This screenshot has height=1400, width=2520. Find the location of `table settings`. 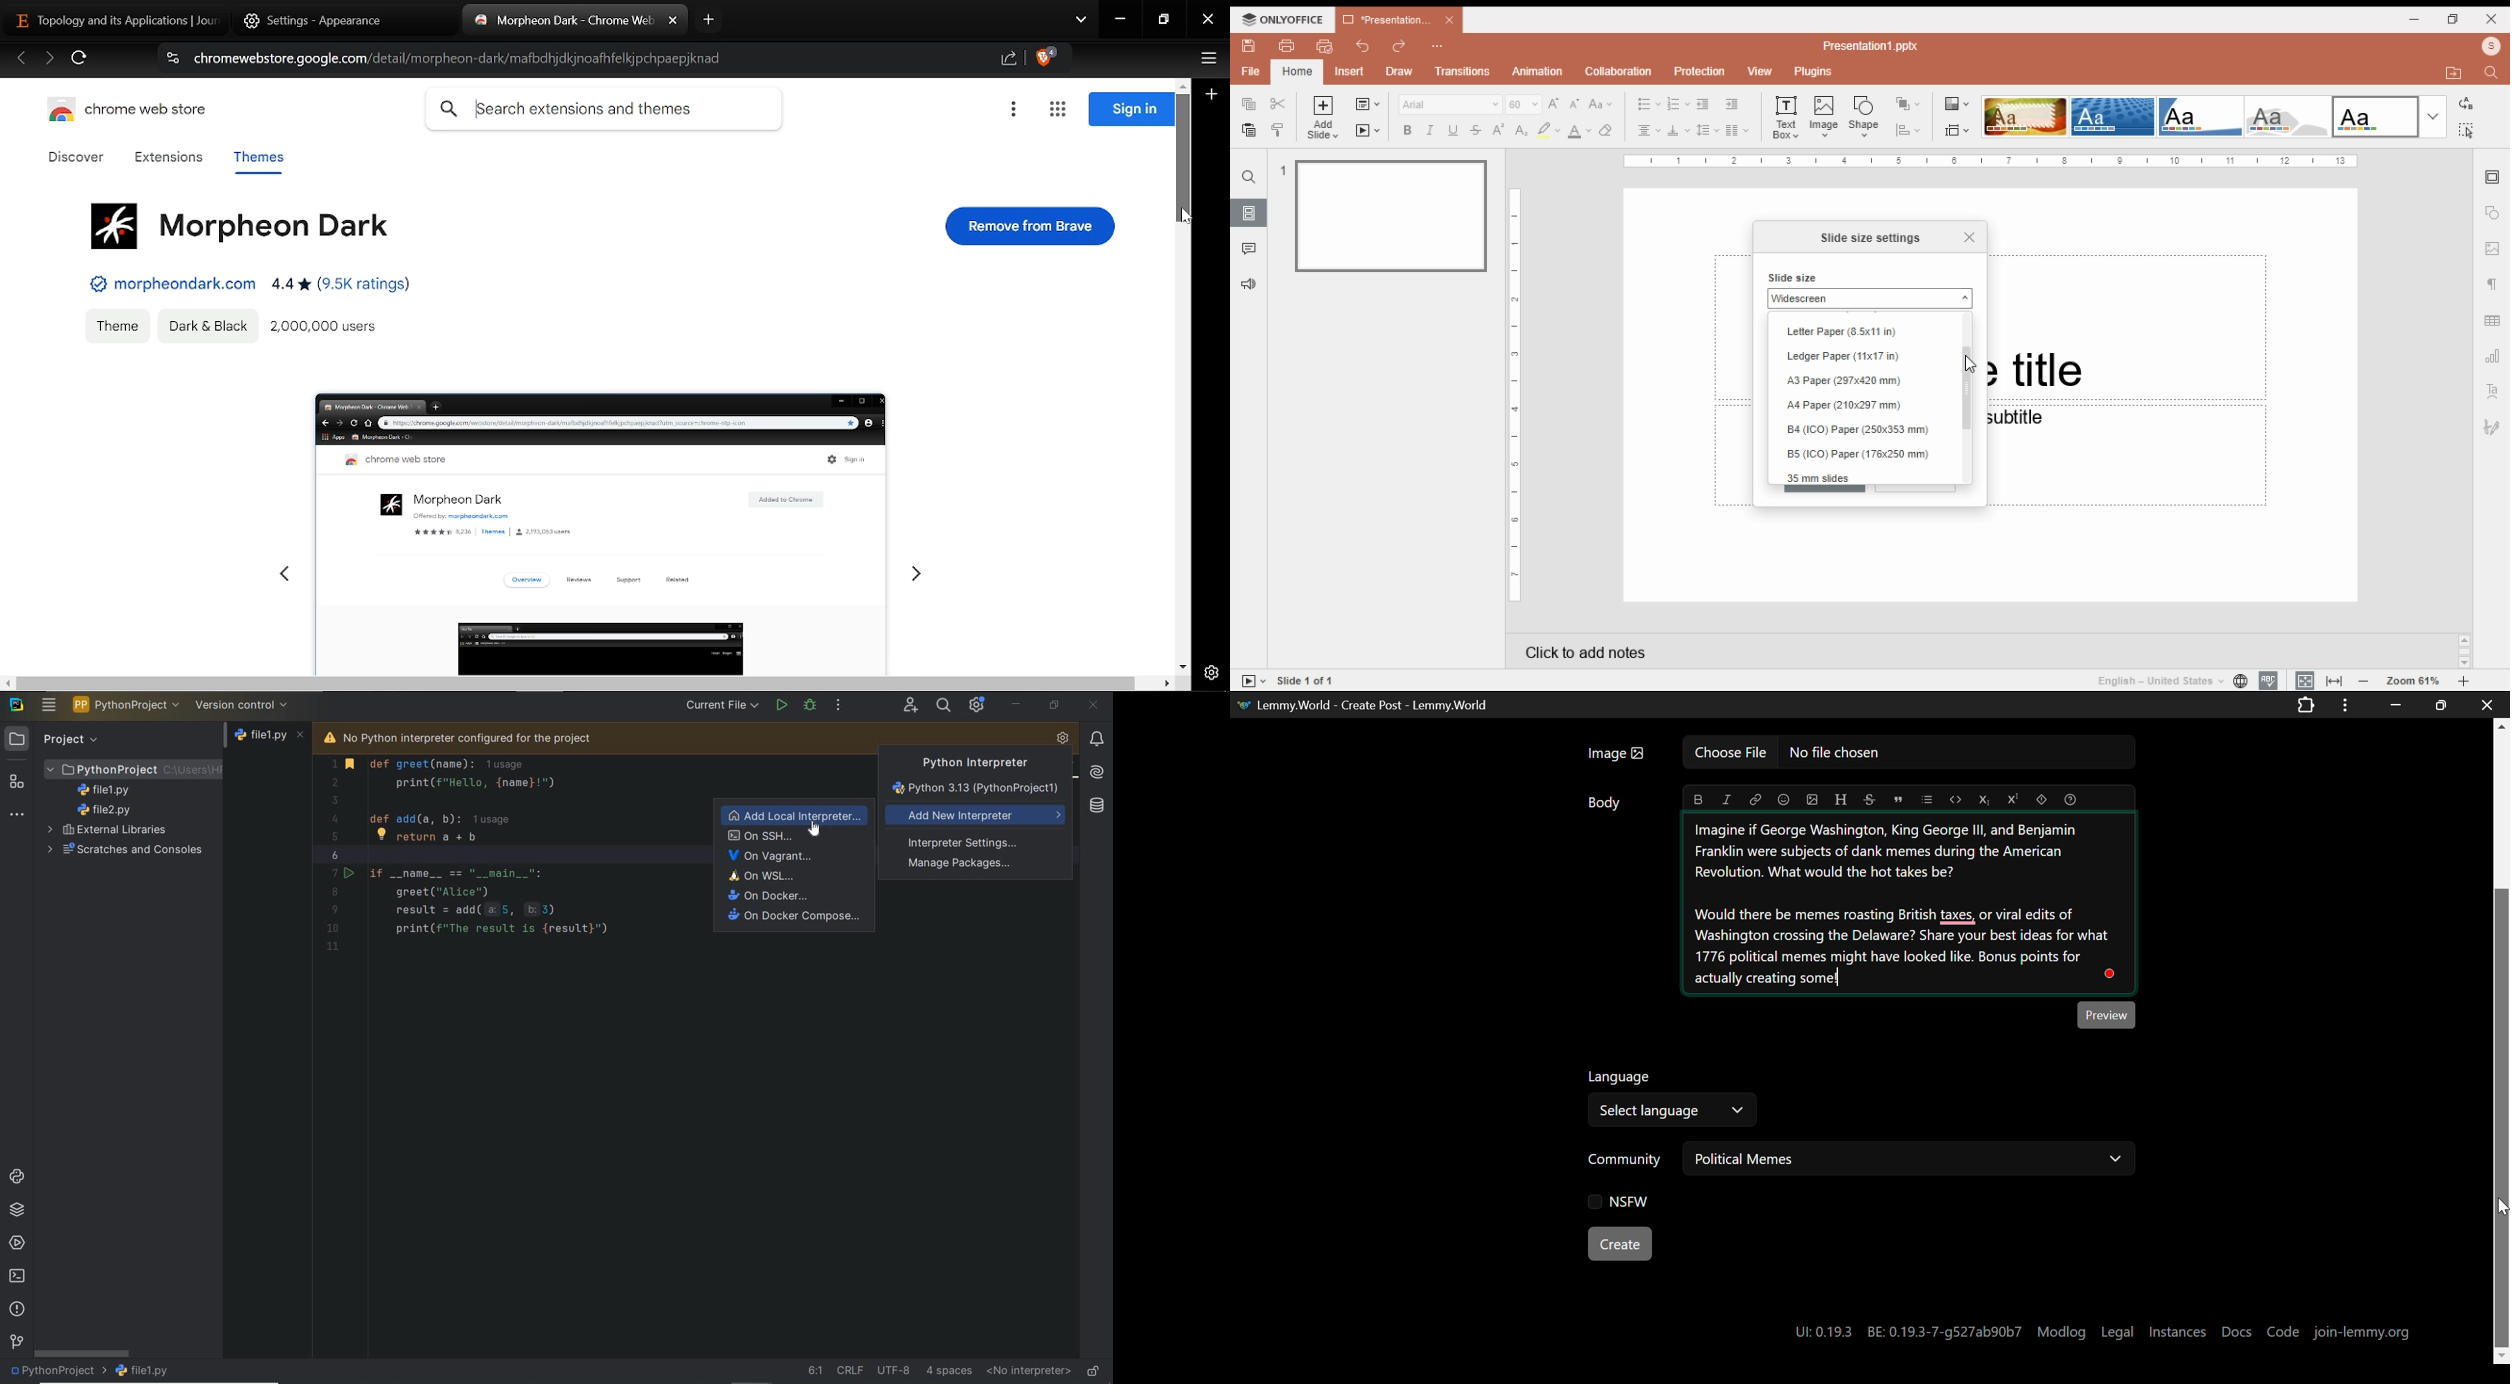

table settings is located at coordinates (2494, 323).